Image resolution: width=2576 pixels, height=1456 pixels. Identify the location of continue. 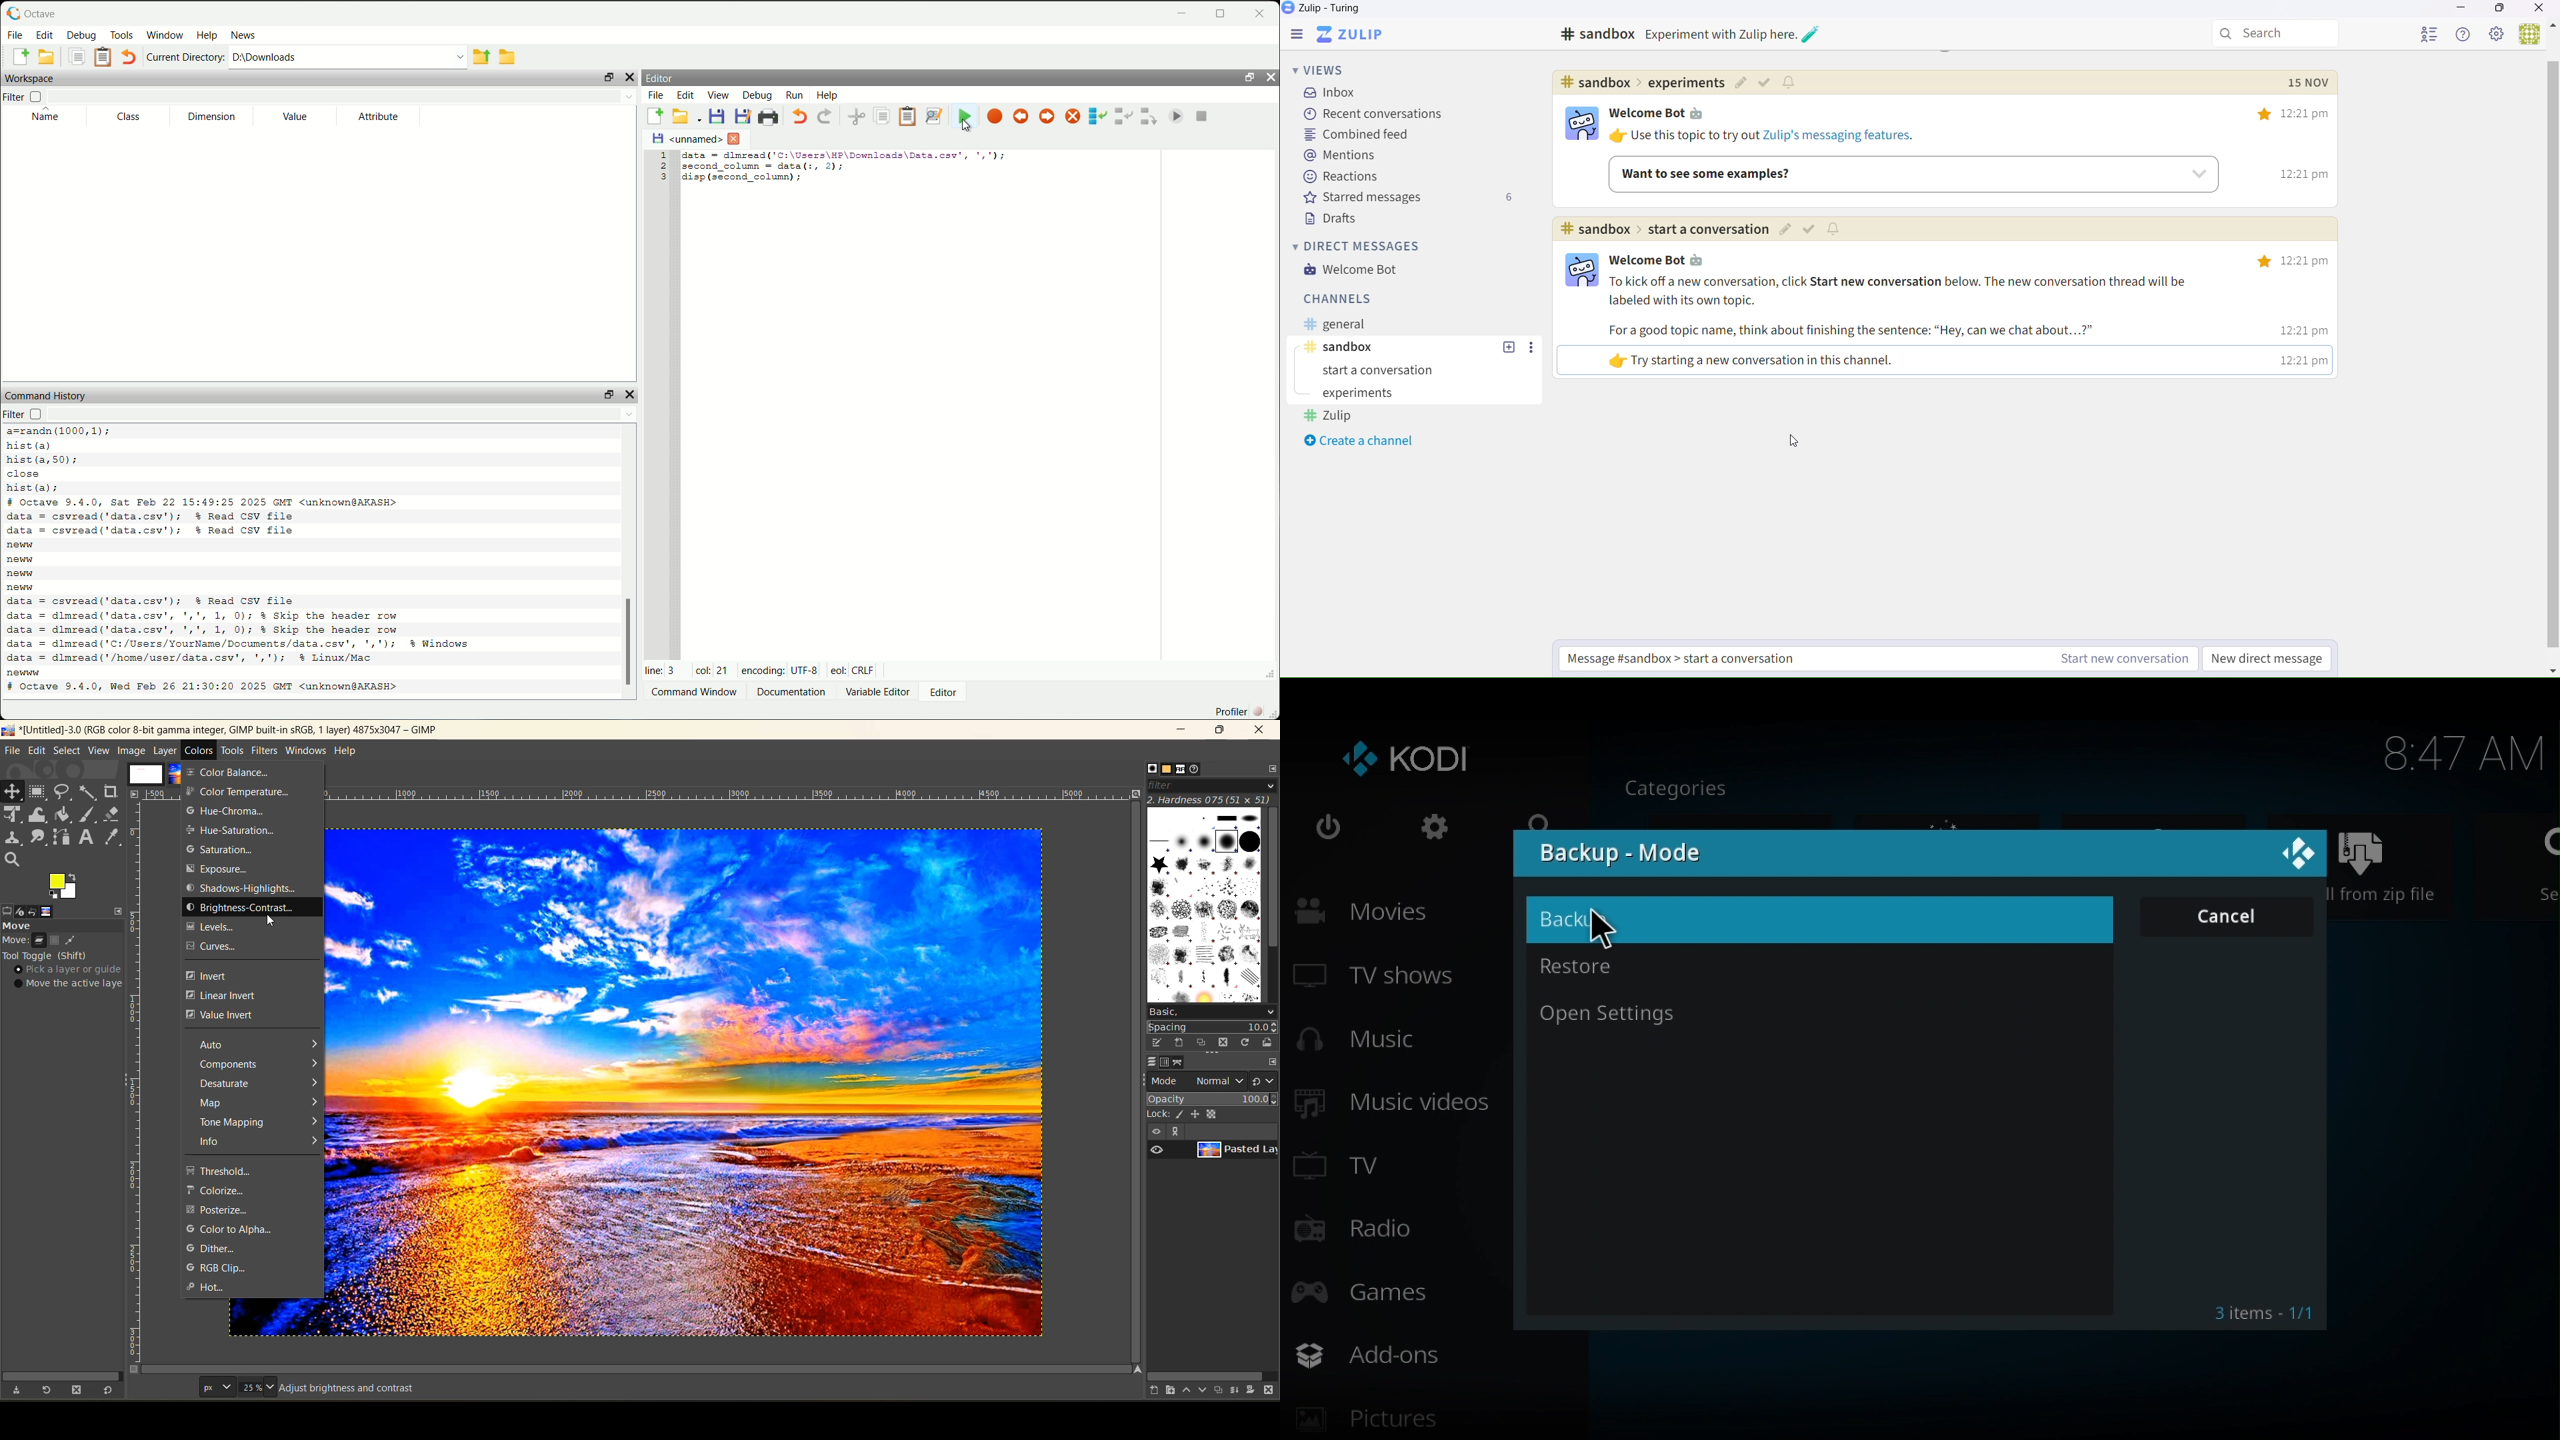
(1179, 113).